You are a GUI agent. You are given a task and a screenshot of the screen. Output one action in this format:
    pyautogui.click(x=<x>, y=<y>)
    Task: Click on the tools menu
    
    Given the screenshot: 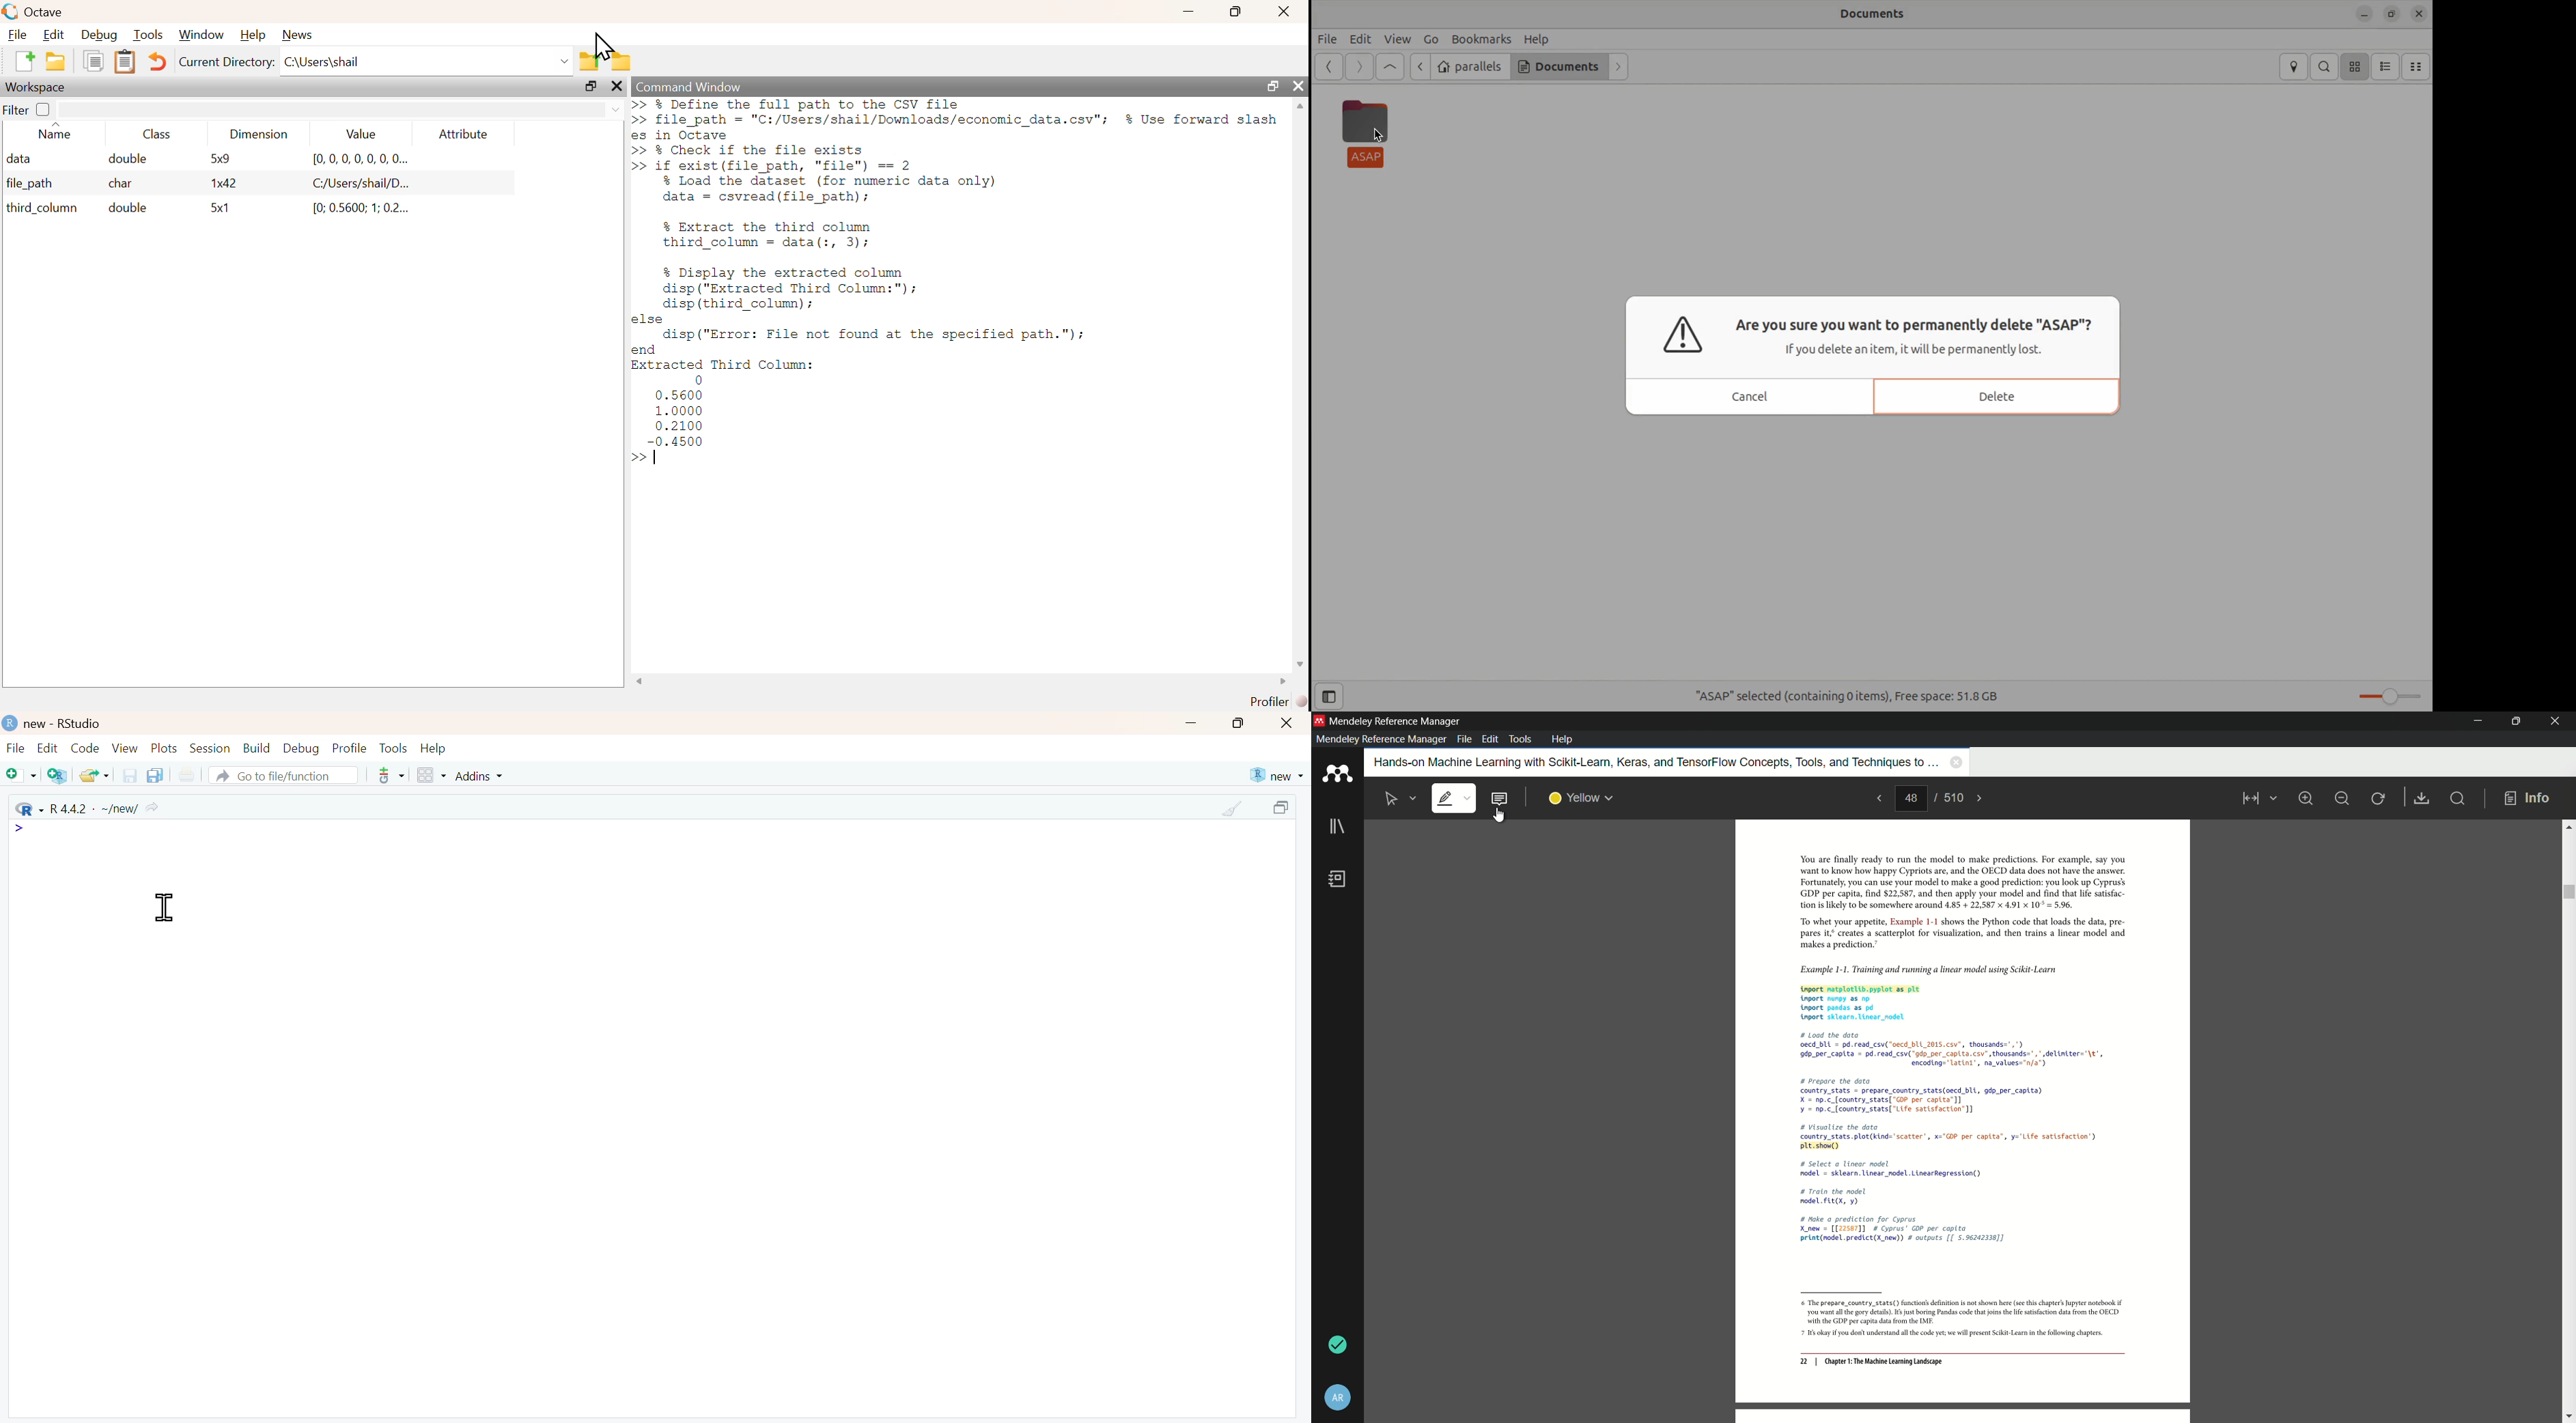 What is the action you would take?
    pyautogui.click(x=1519, y=739)
    